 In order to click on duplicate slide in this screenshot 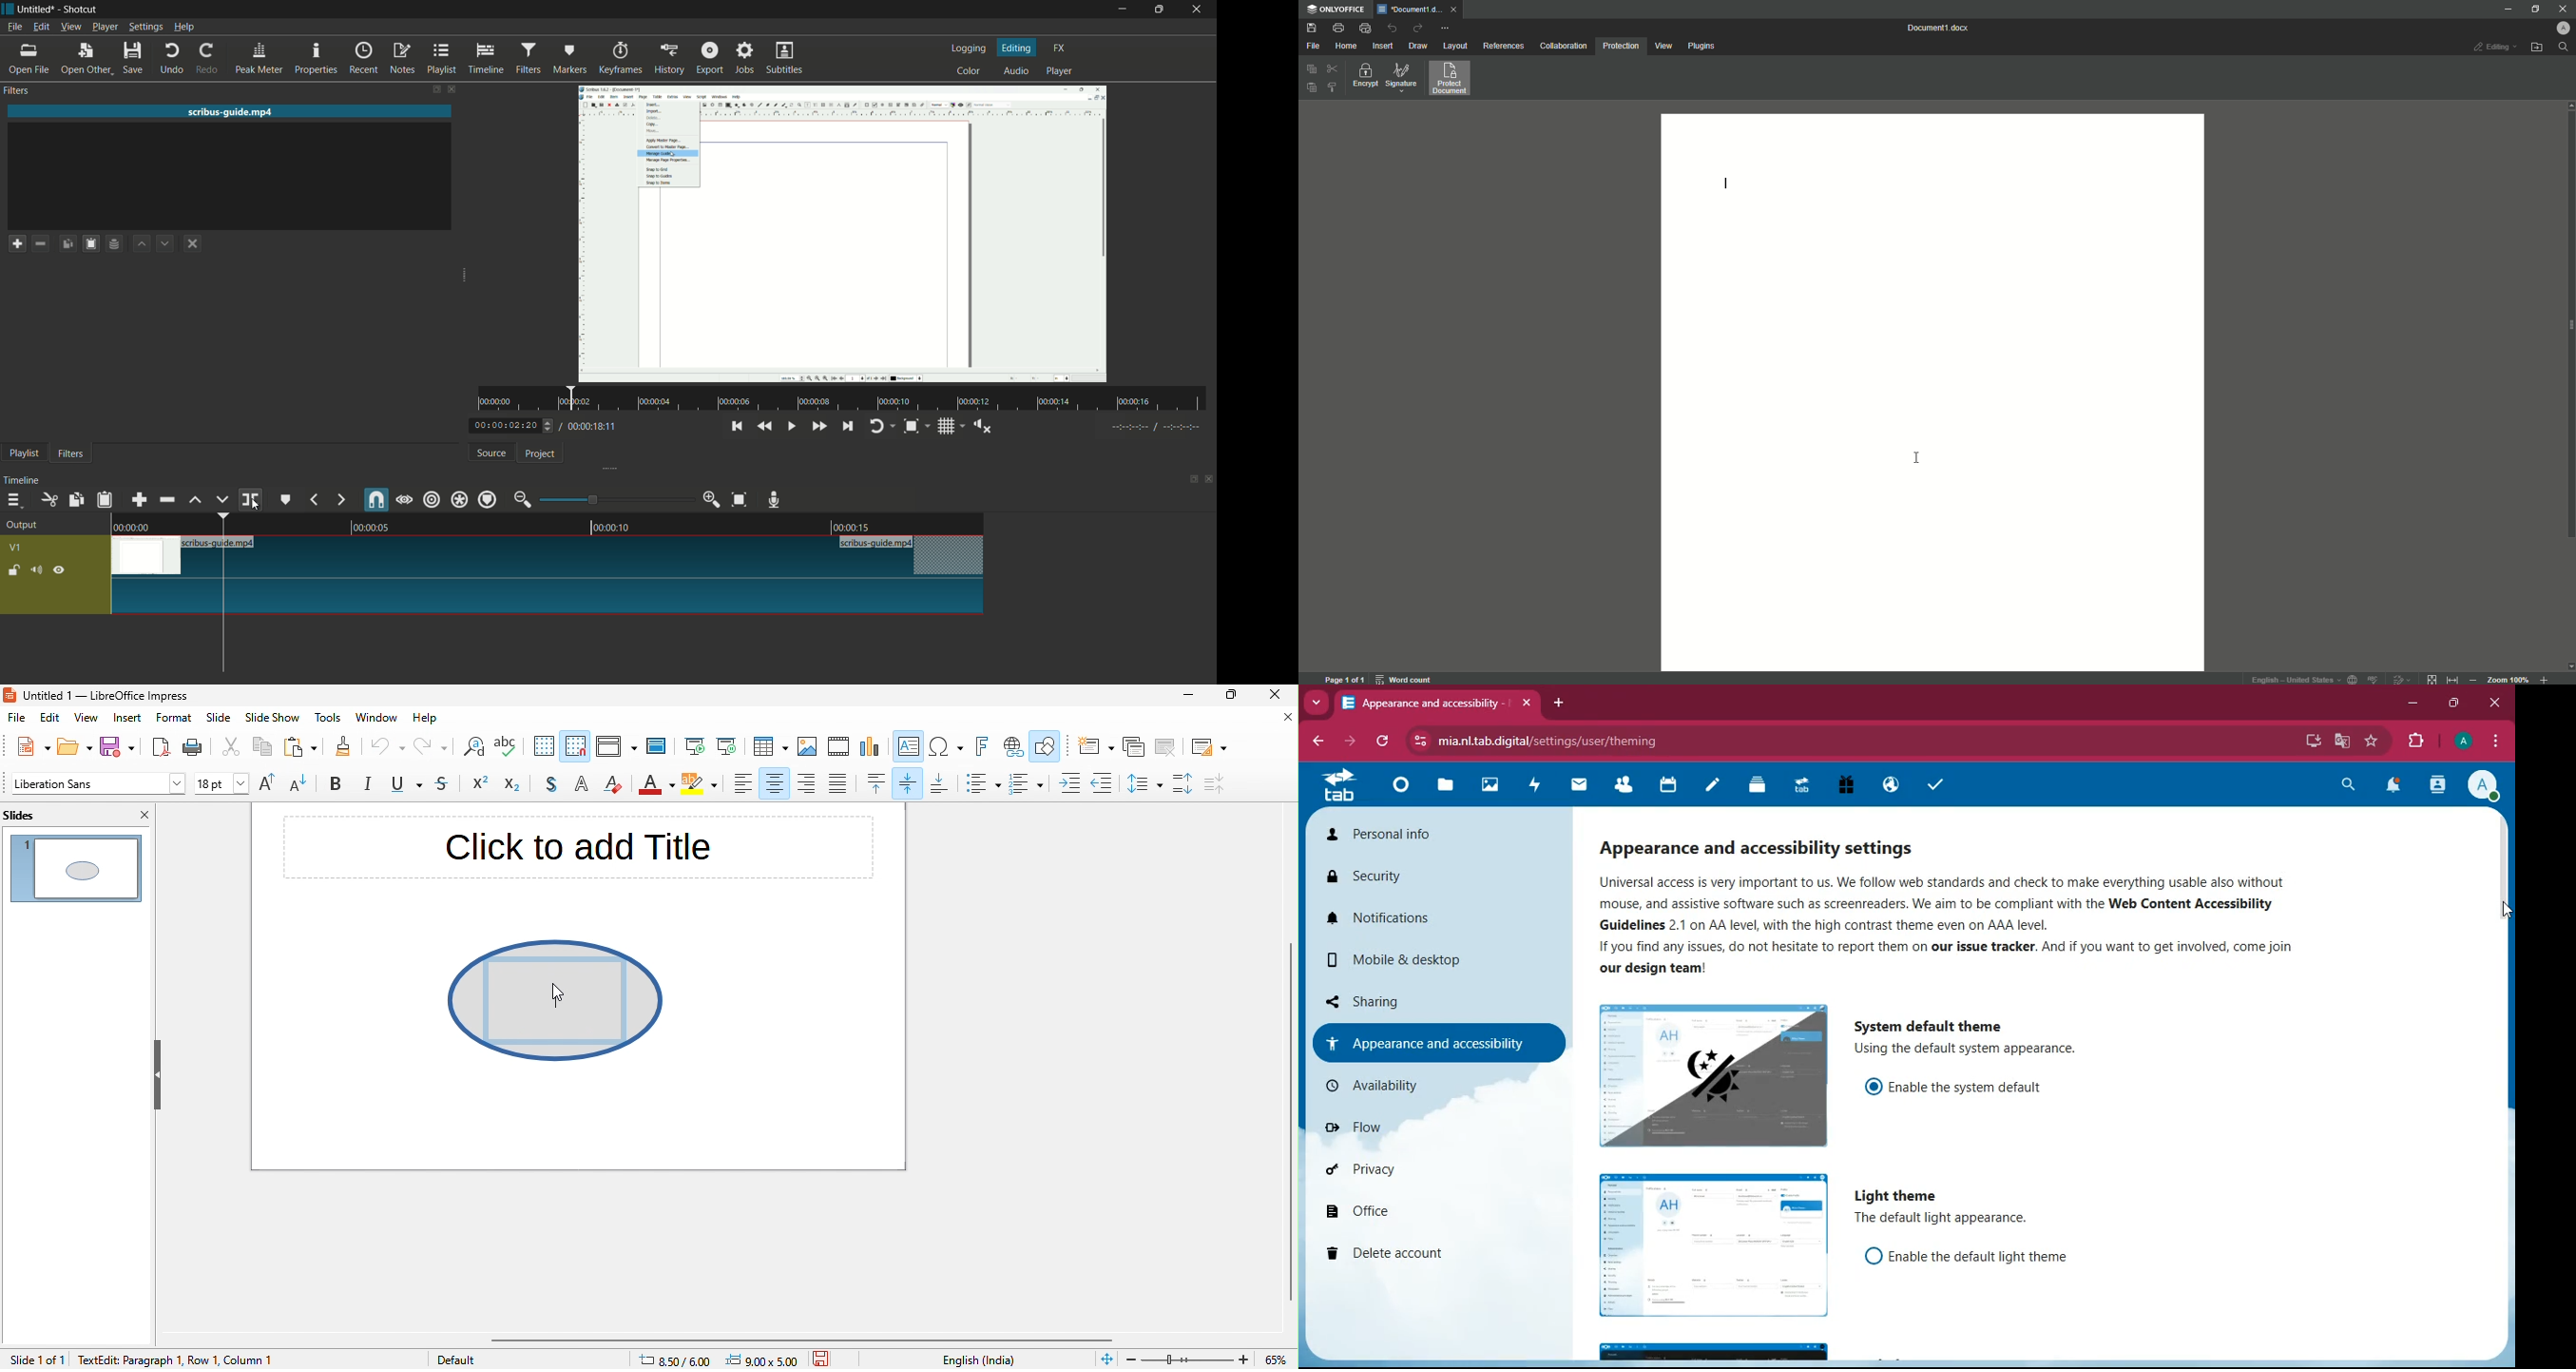, I will do `click(1134, 747)`.